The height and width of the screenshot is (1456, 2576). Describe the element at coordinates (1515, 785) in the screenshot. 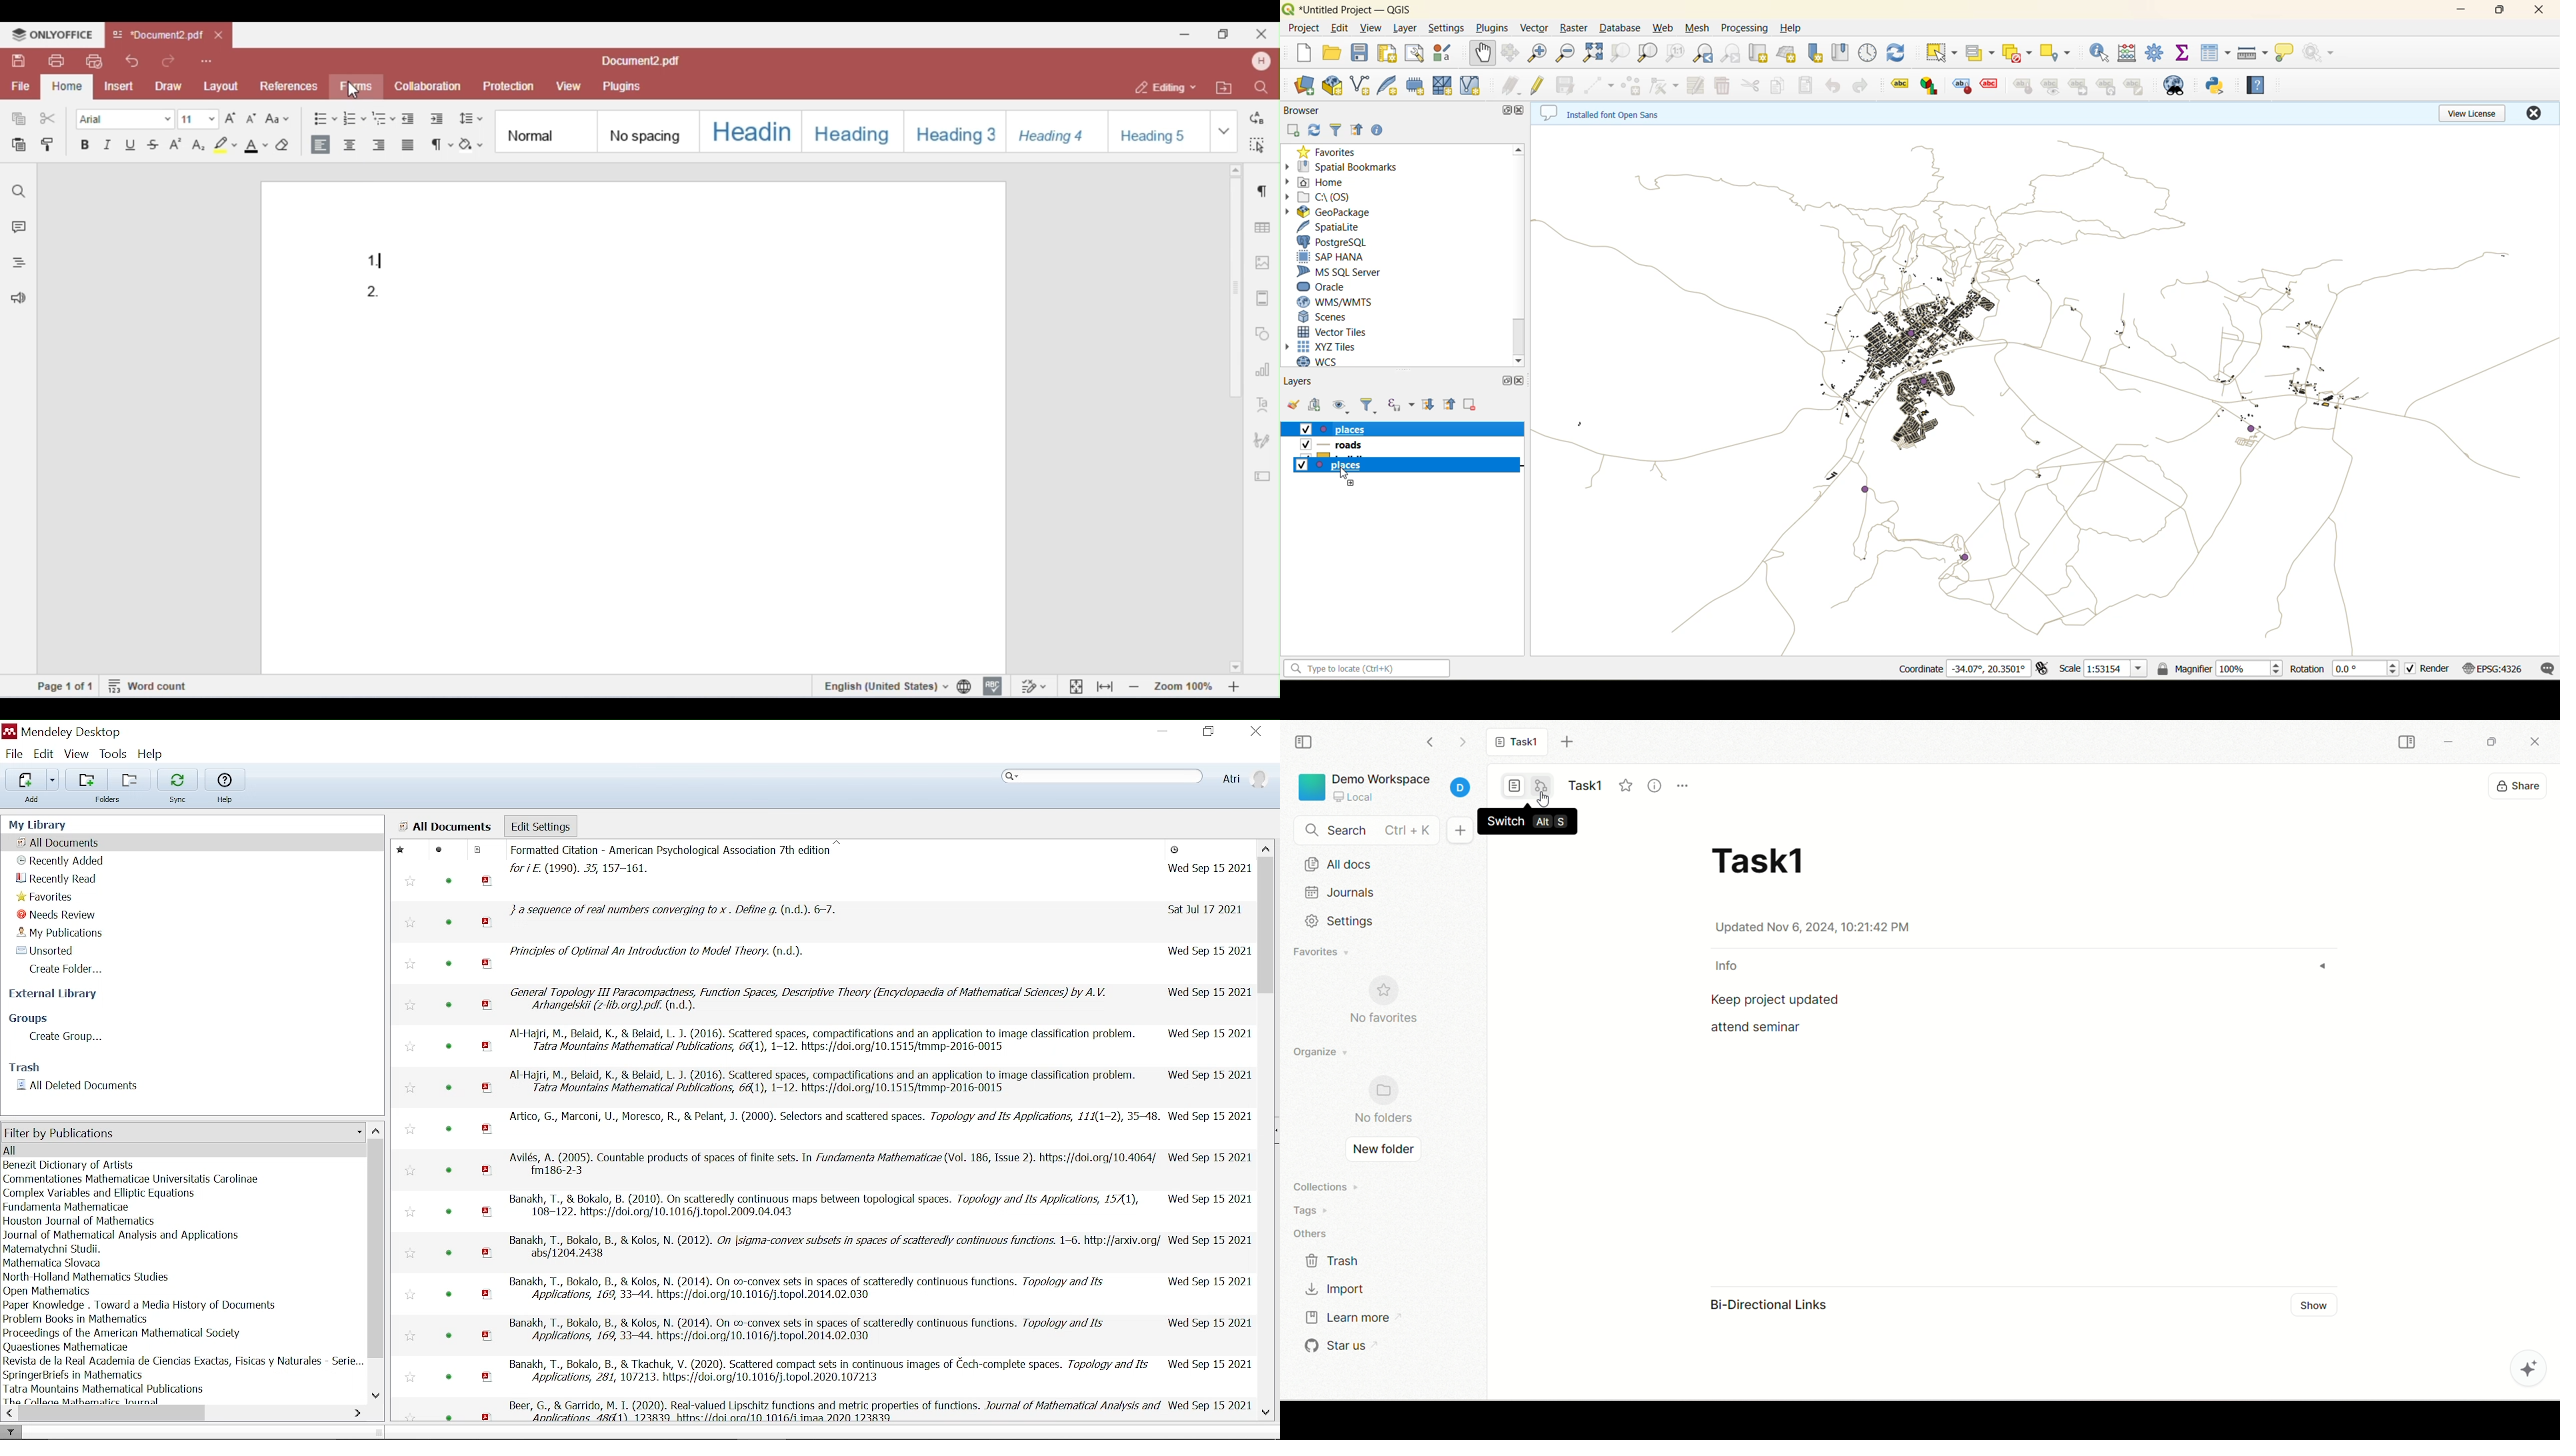

I see `page mode` at that location.